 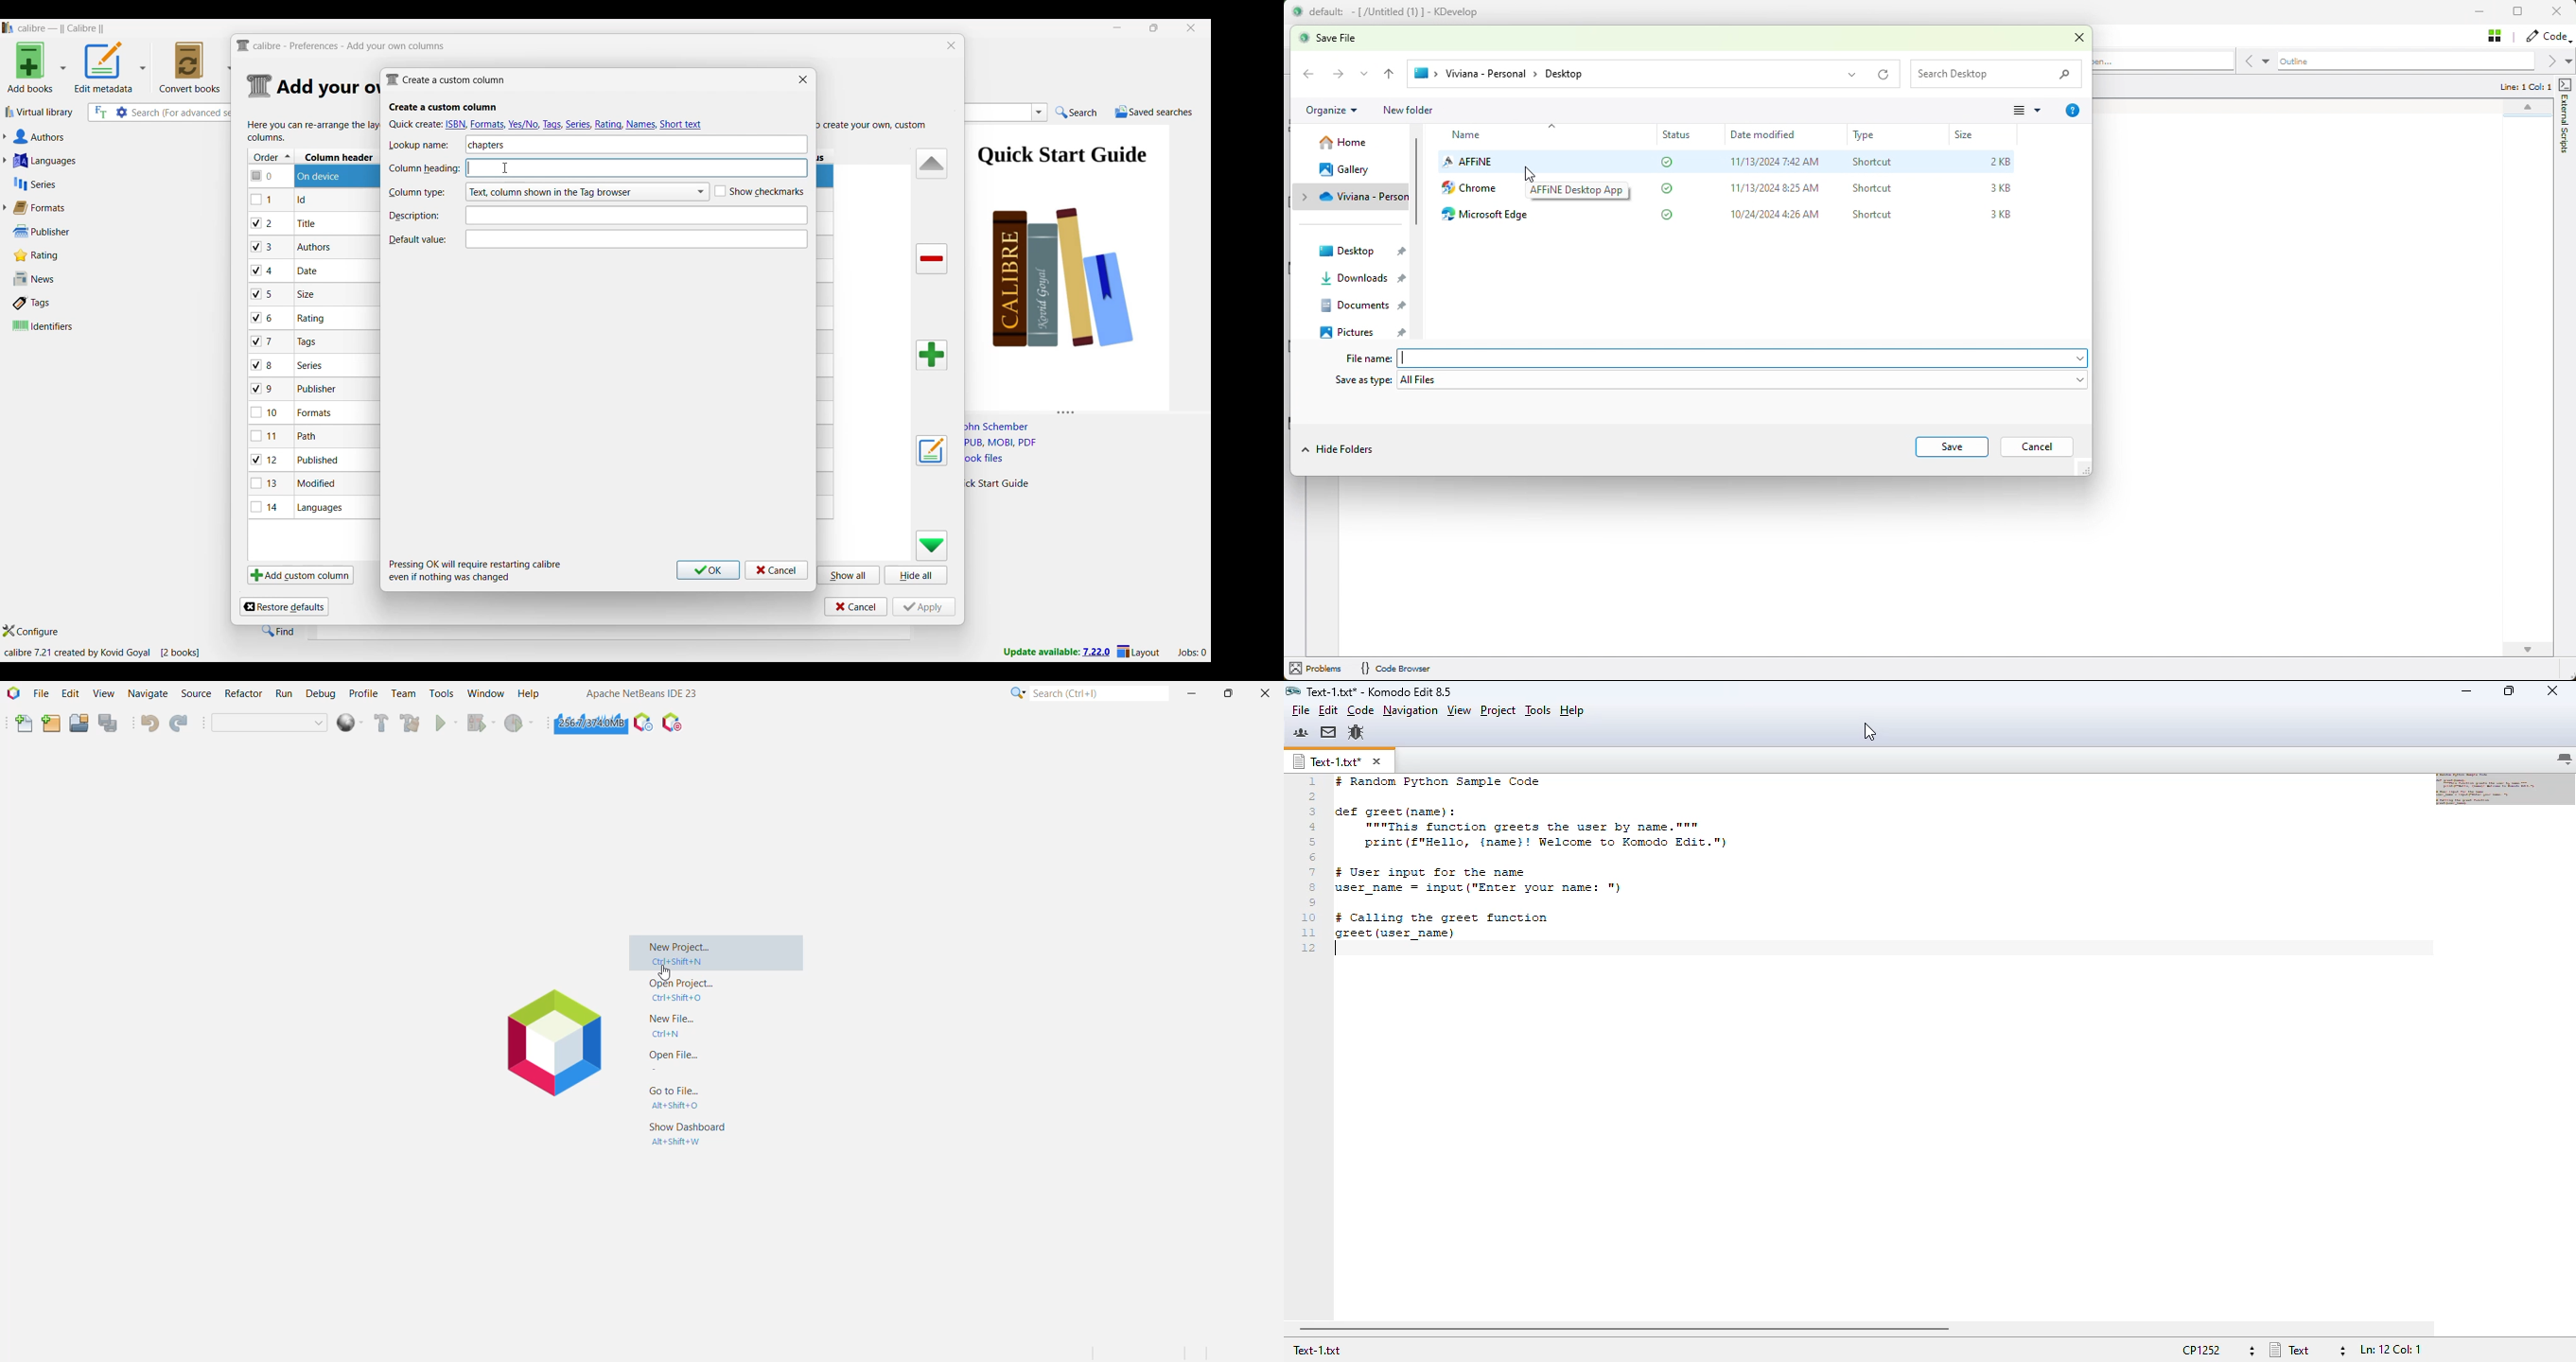 I want to click on Window name, so click(x=445, y=79).